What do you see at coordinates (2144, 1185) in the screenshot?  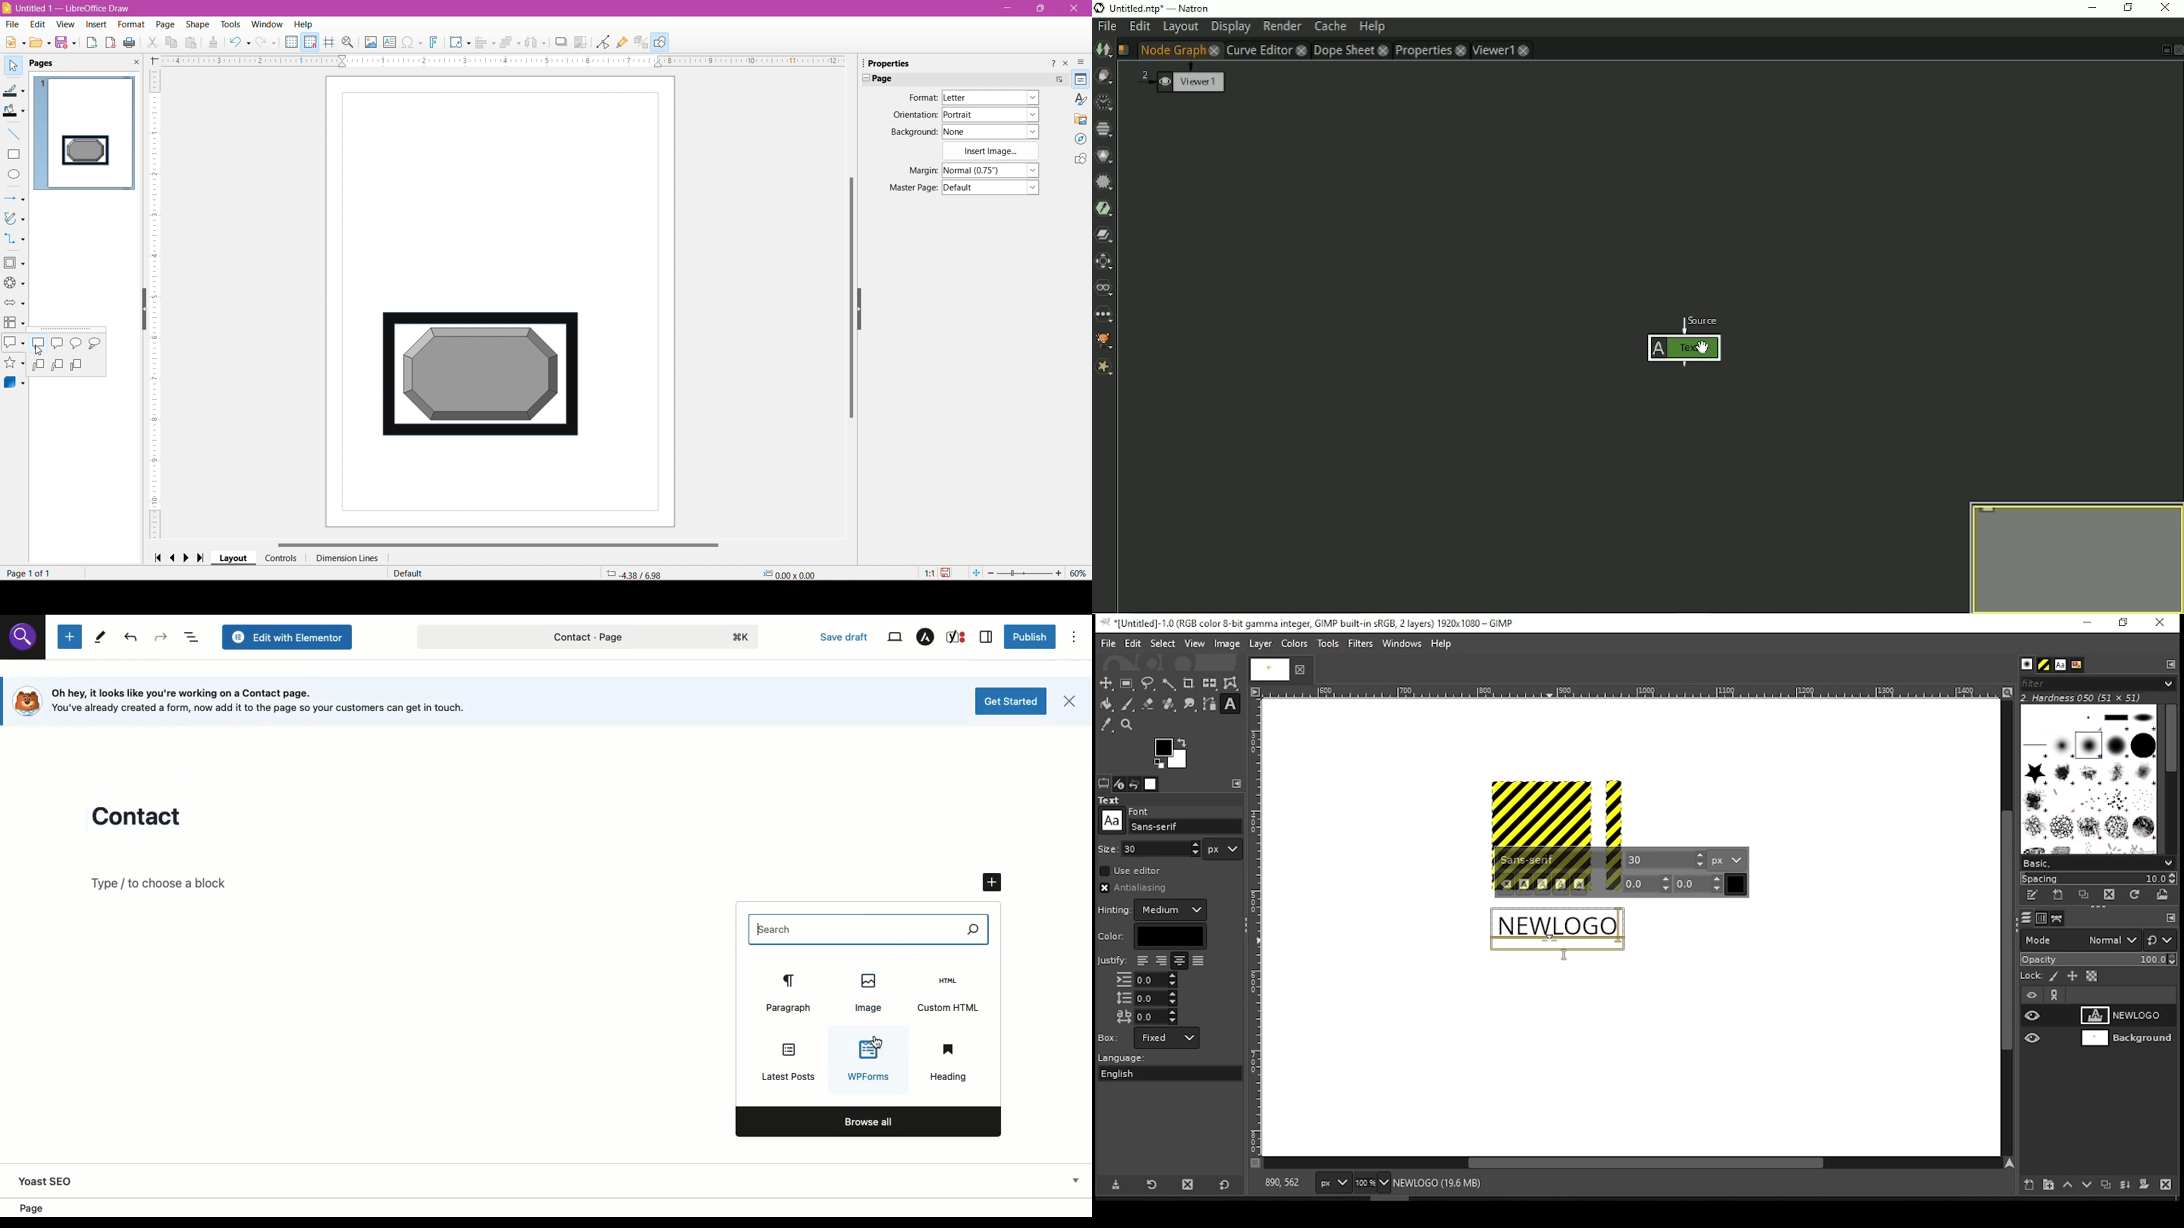 I see `mask  layer` at bounding box center [2144, 1185].